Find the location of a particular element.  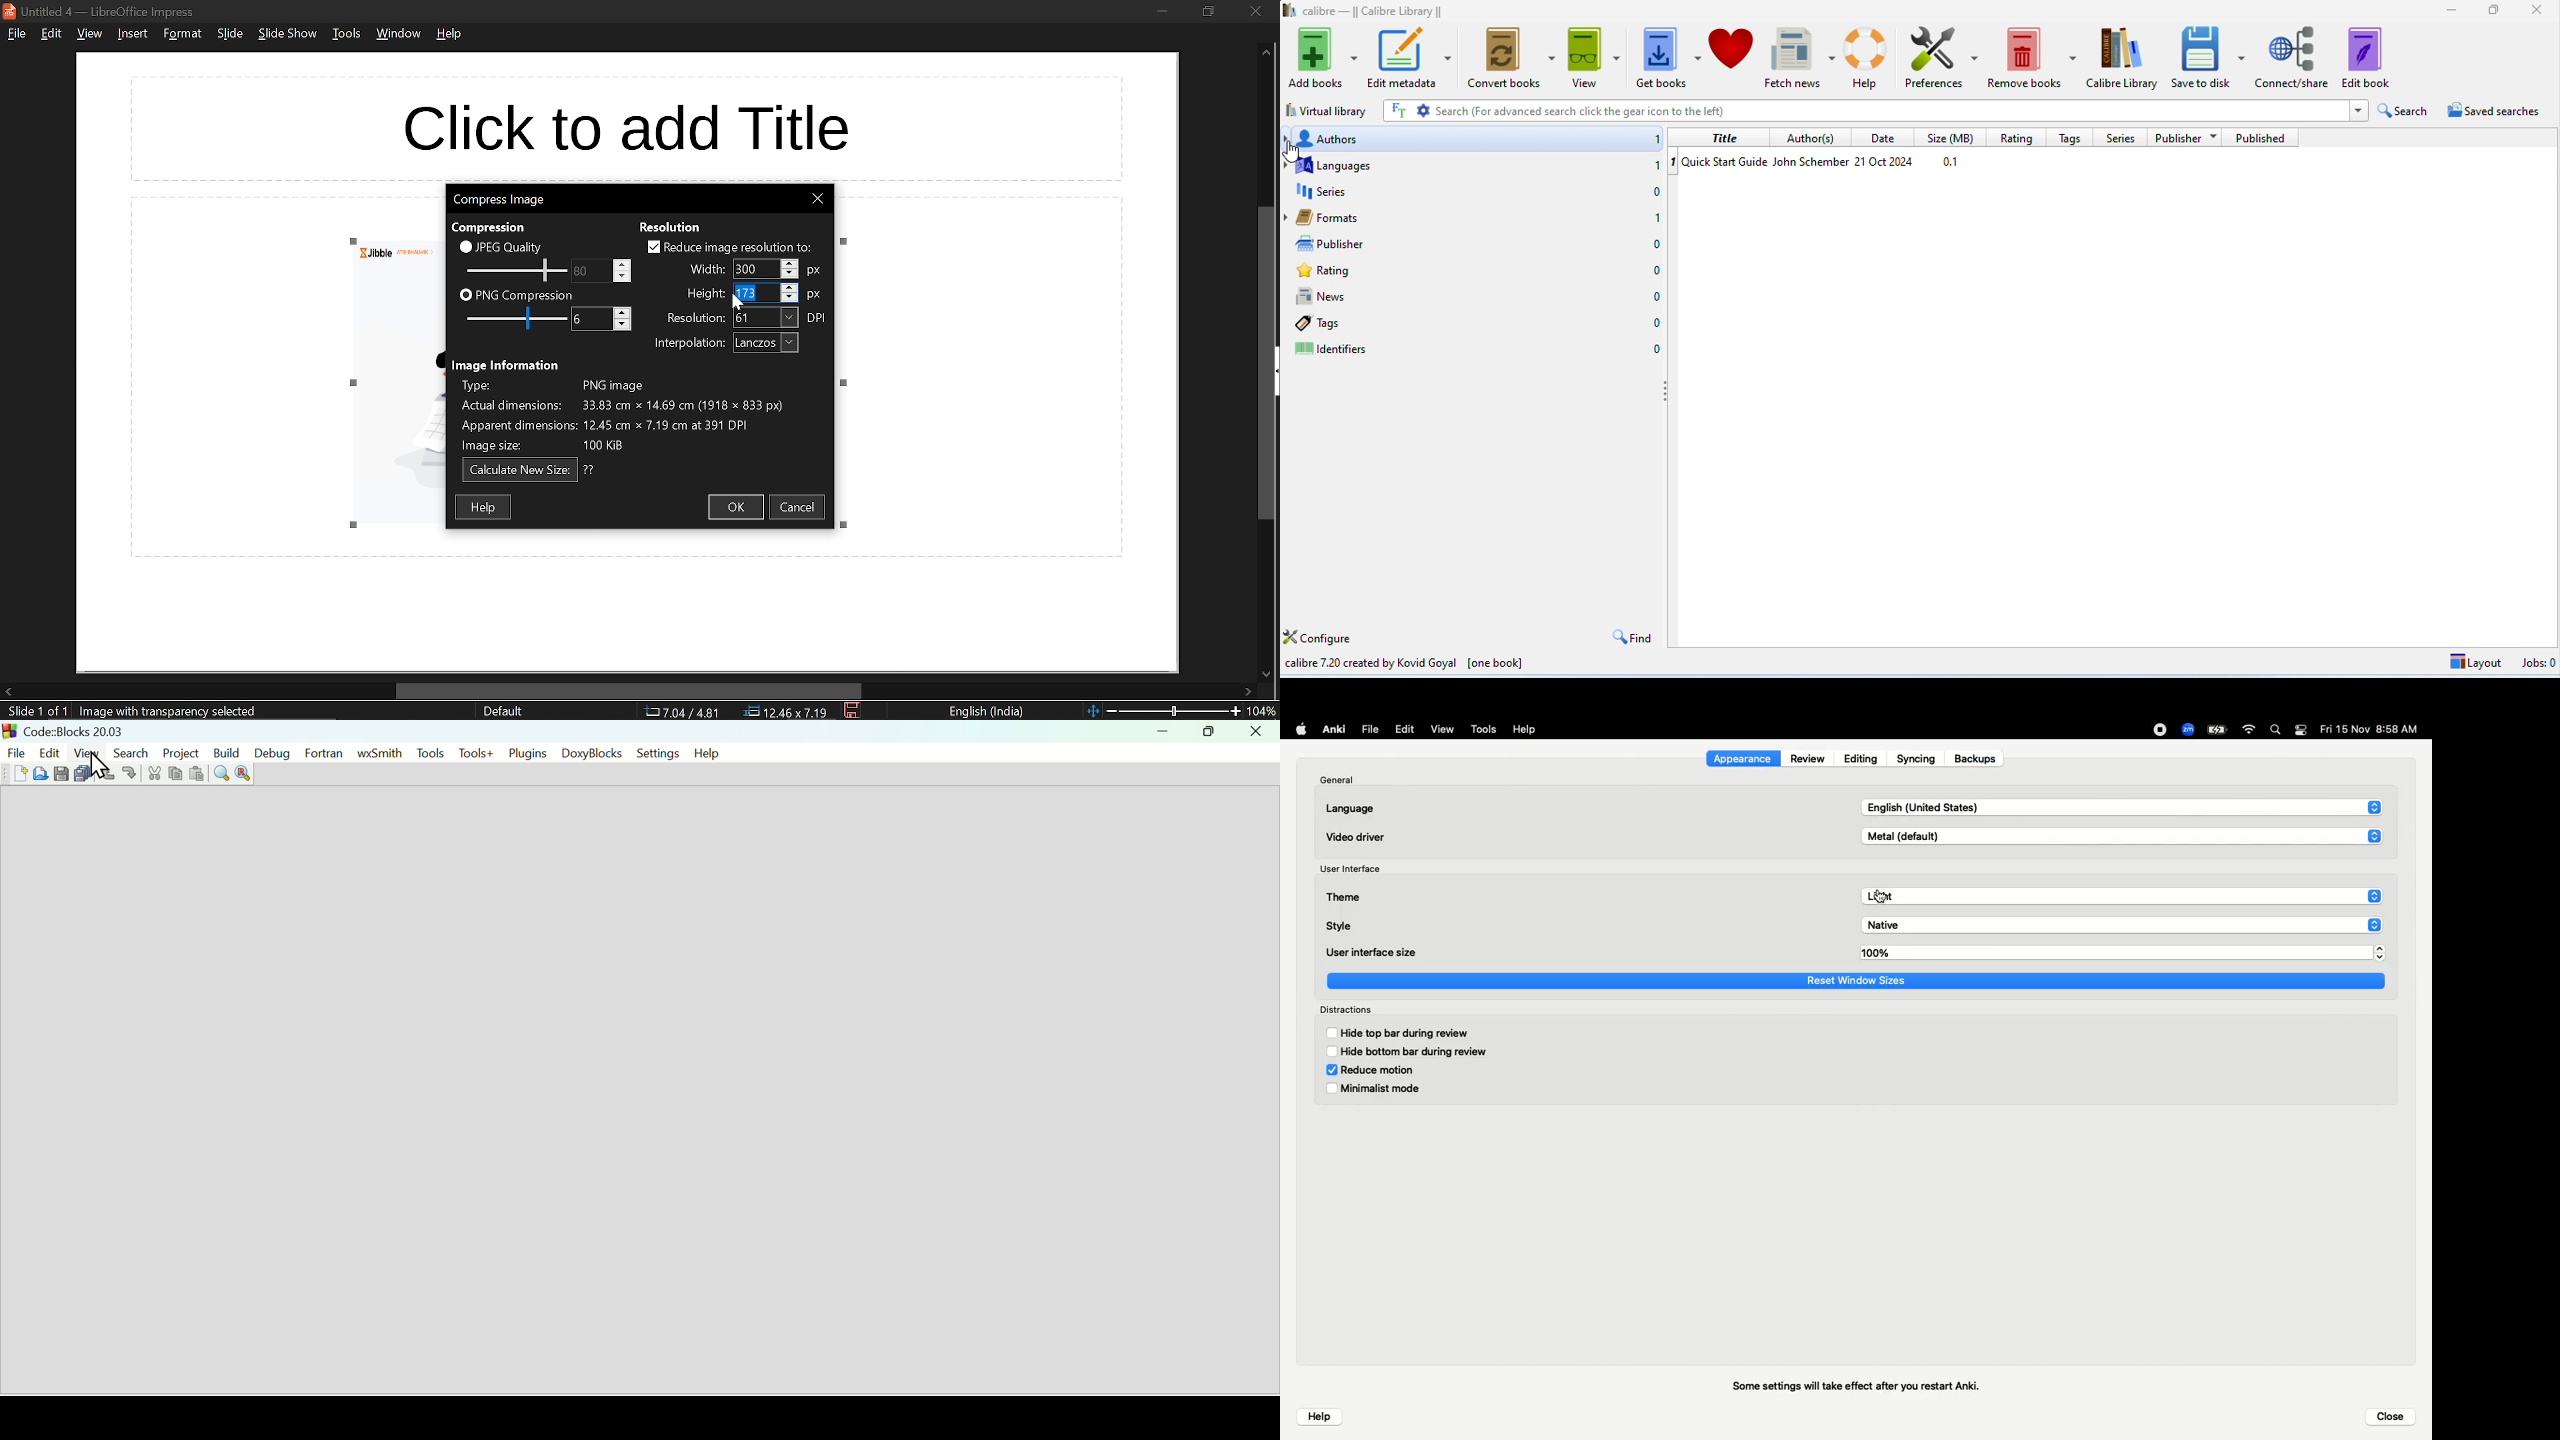

fetch news is located at coordinates (1802, 53).